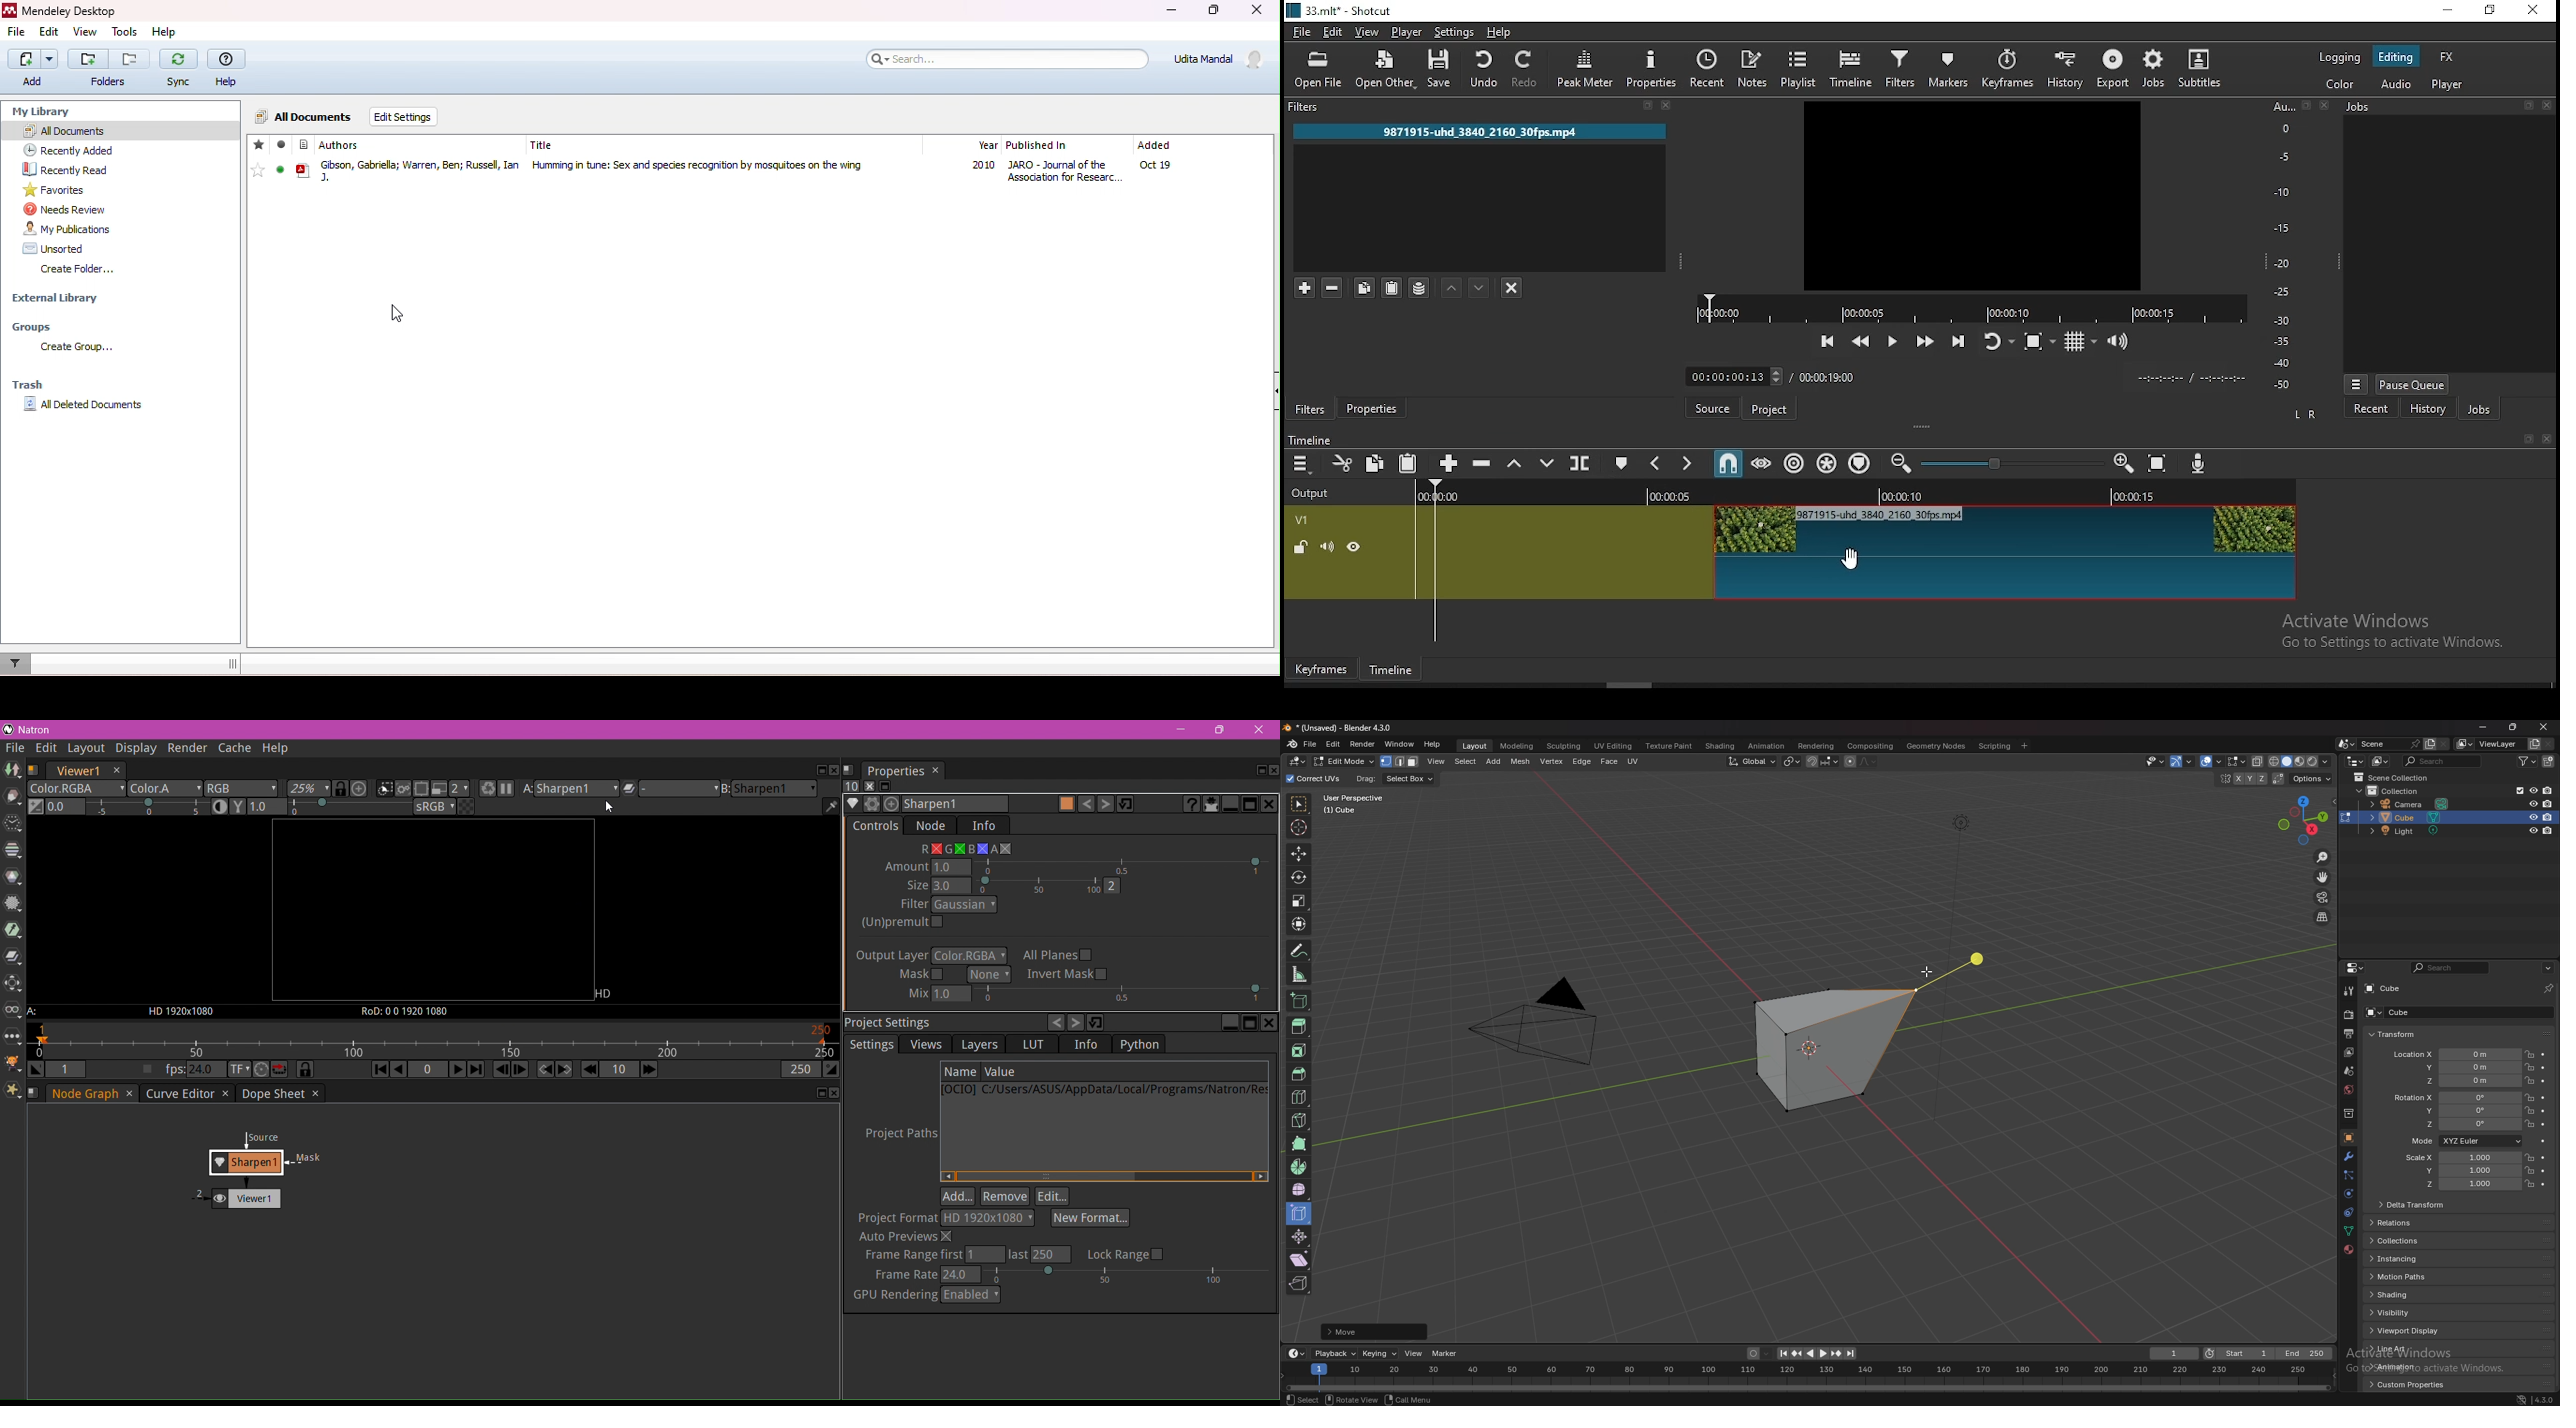 The width and height of the screenshot is (2576, 1428). I want to click on When activated, the timeline frame-range is synchronized with the Dope Sheet and the Curve Editor, so click(305, 1070).